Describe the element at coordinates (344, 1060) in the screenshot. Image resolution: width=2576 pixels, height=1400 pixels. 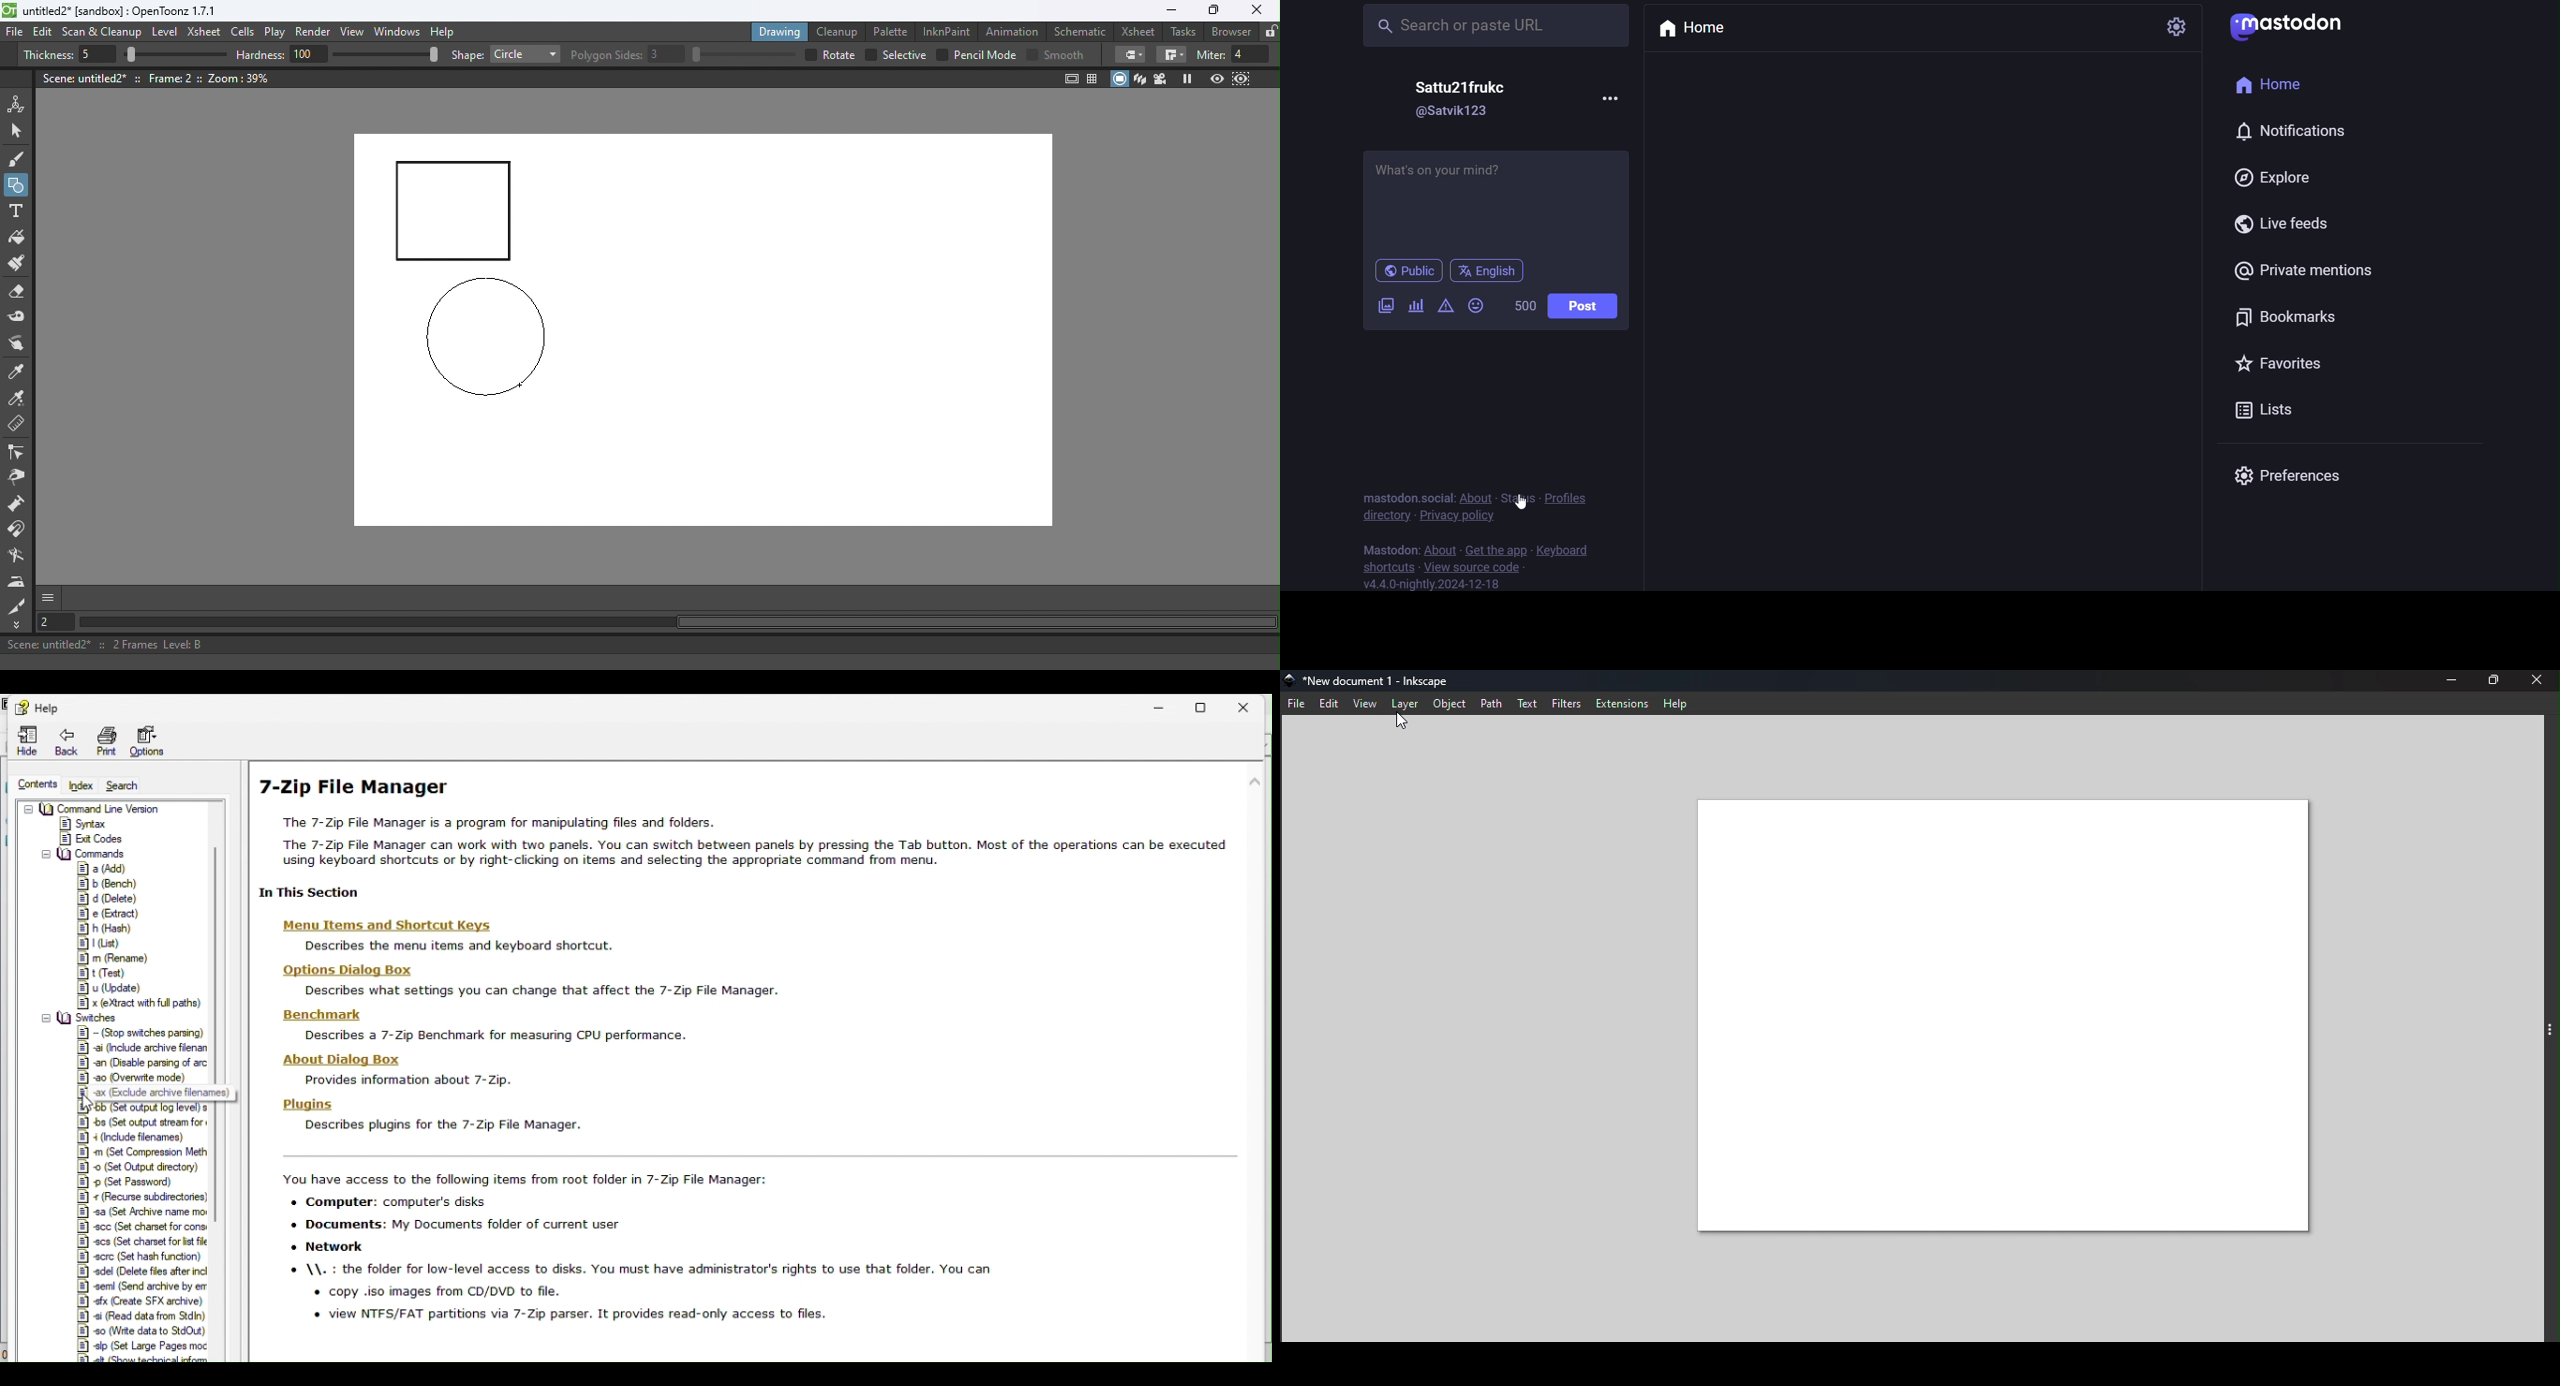
I see `About Dialog Box` at that location.